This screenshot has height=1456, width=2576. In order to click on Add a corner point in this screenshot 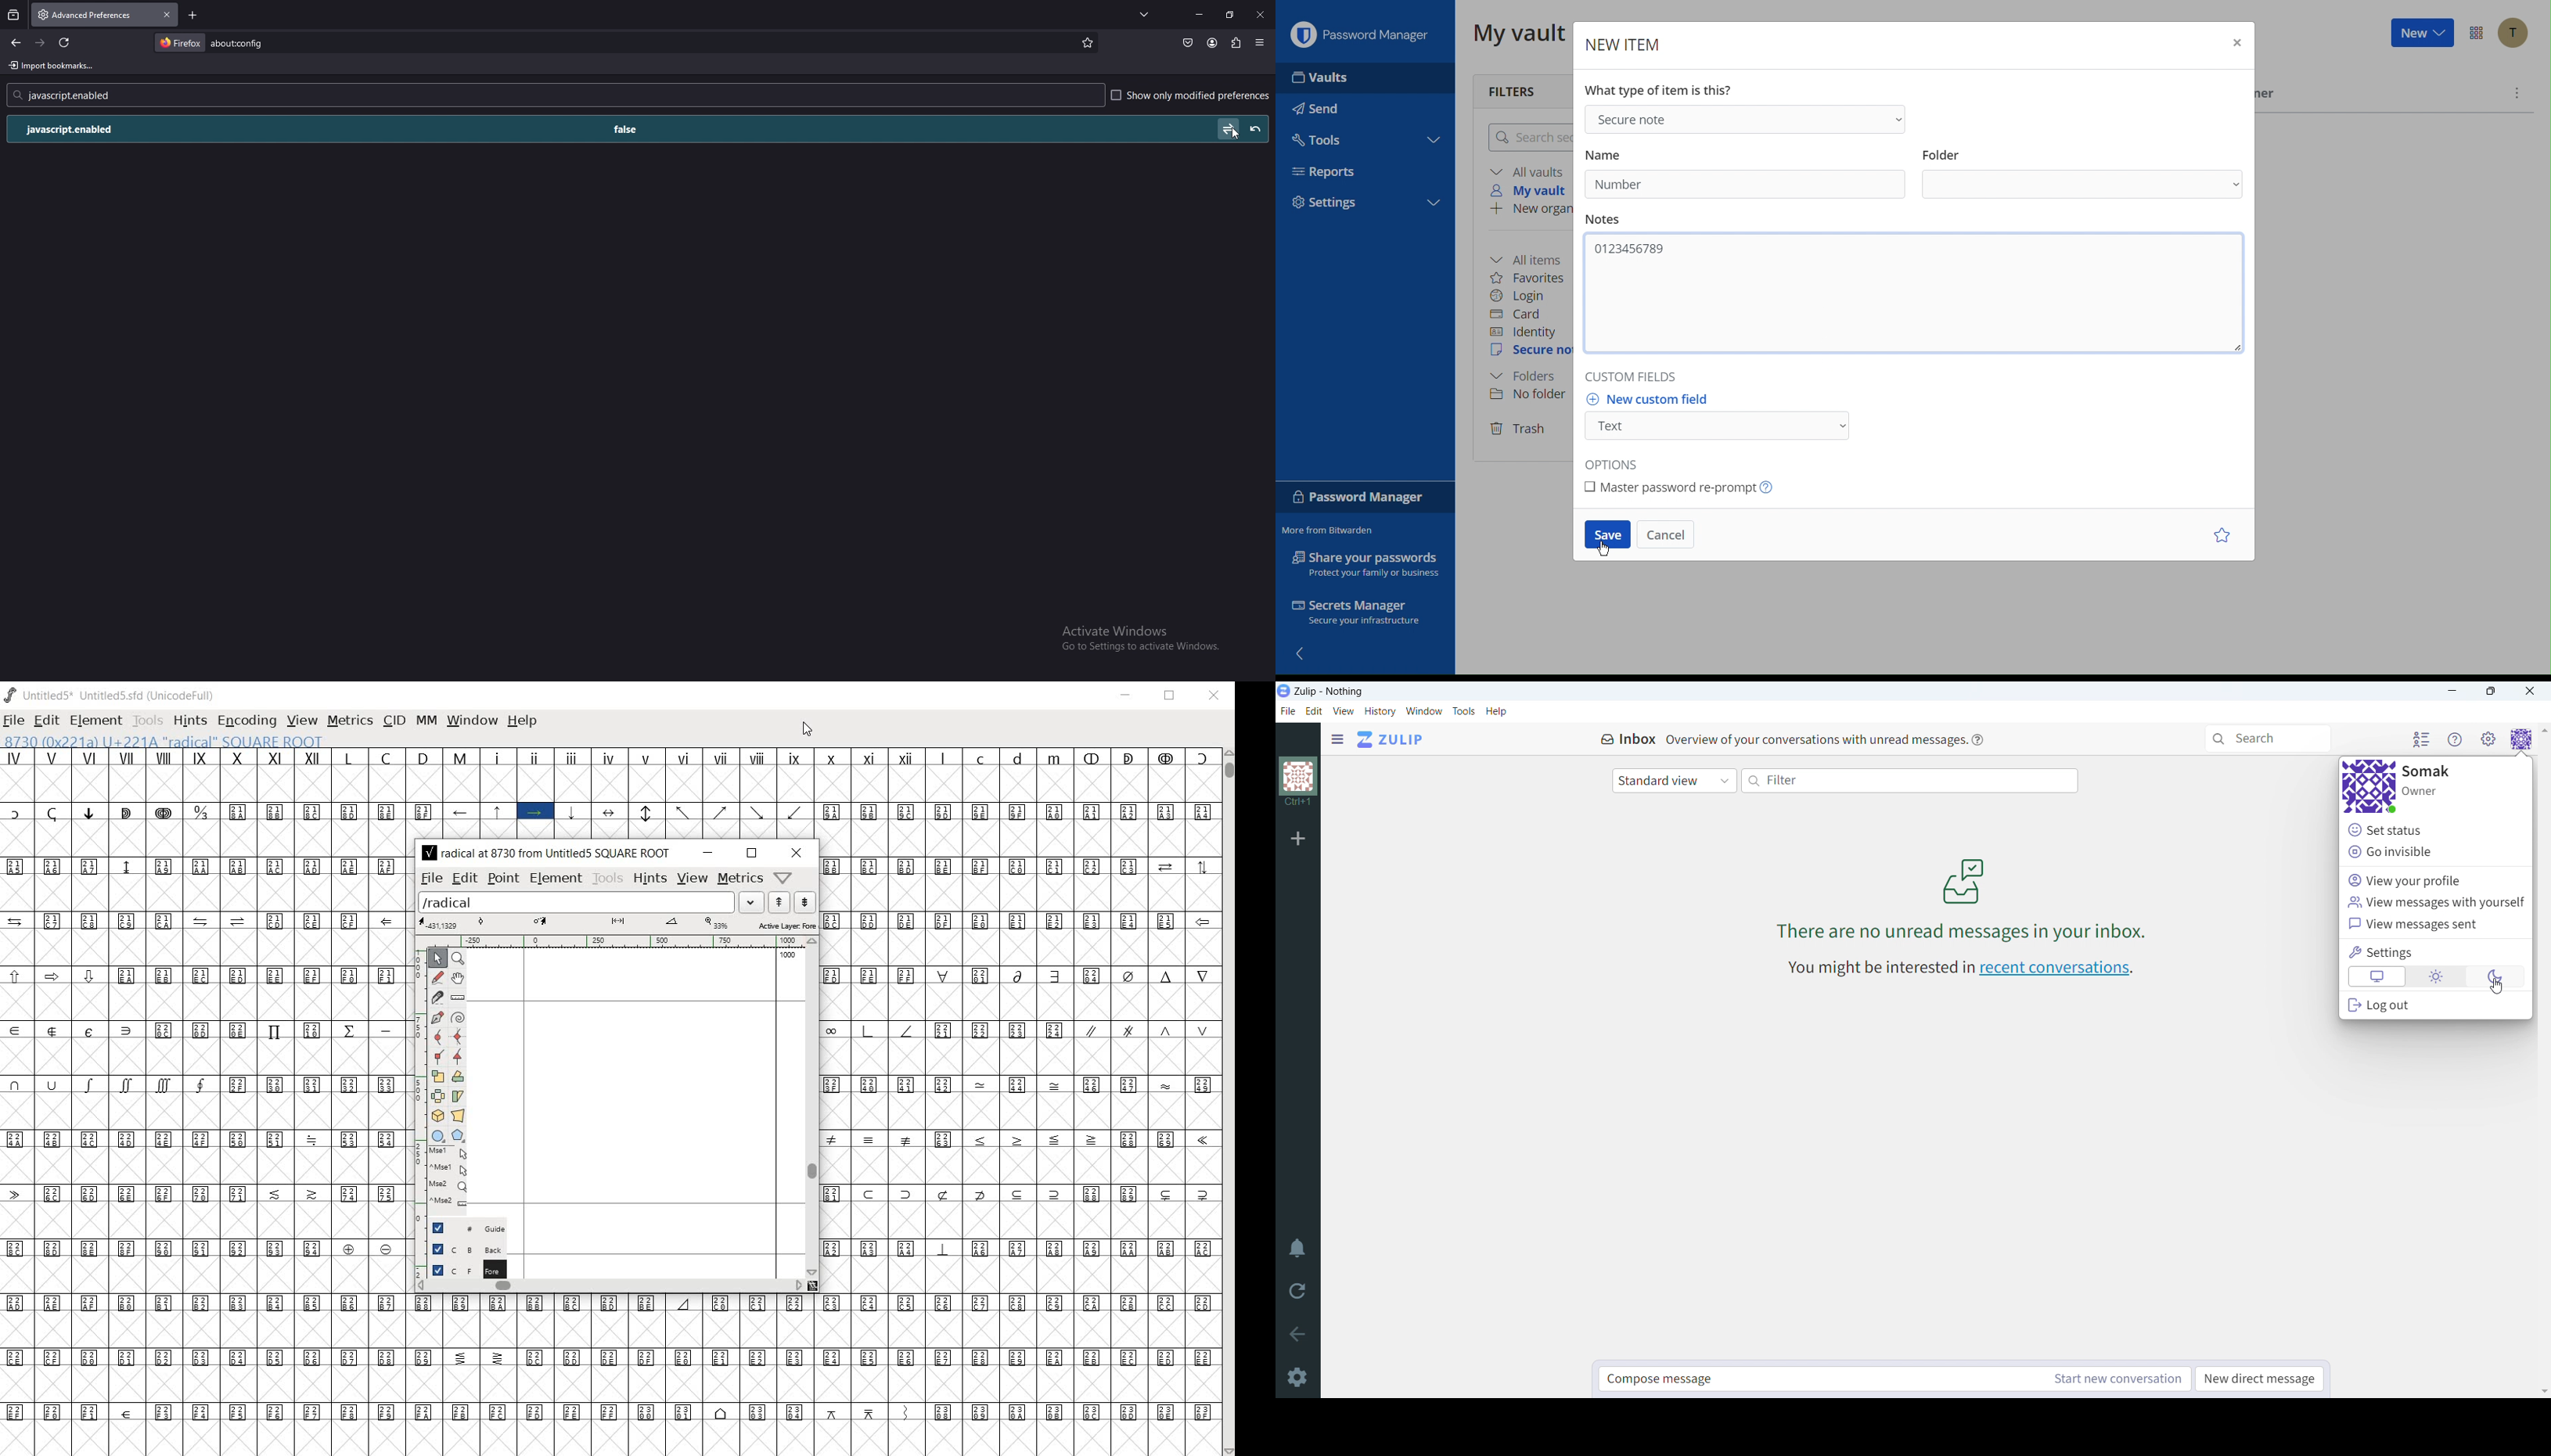, I will do `click(460, 1056)`.